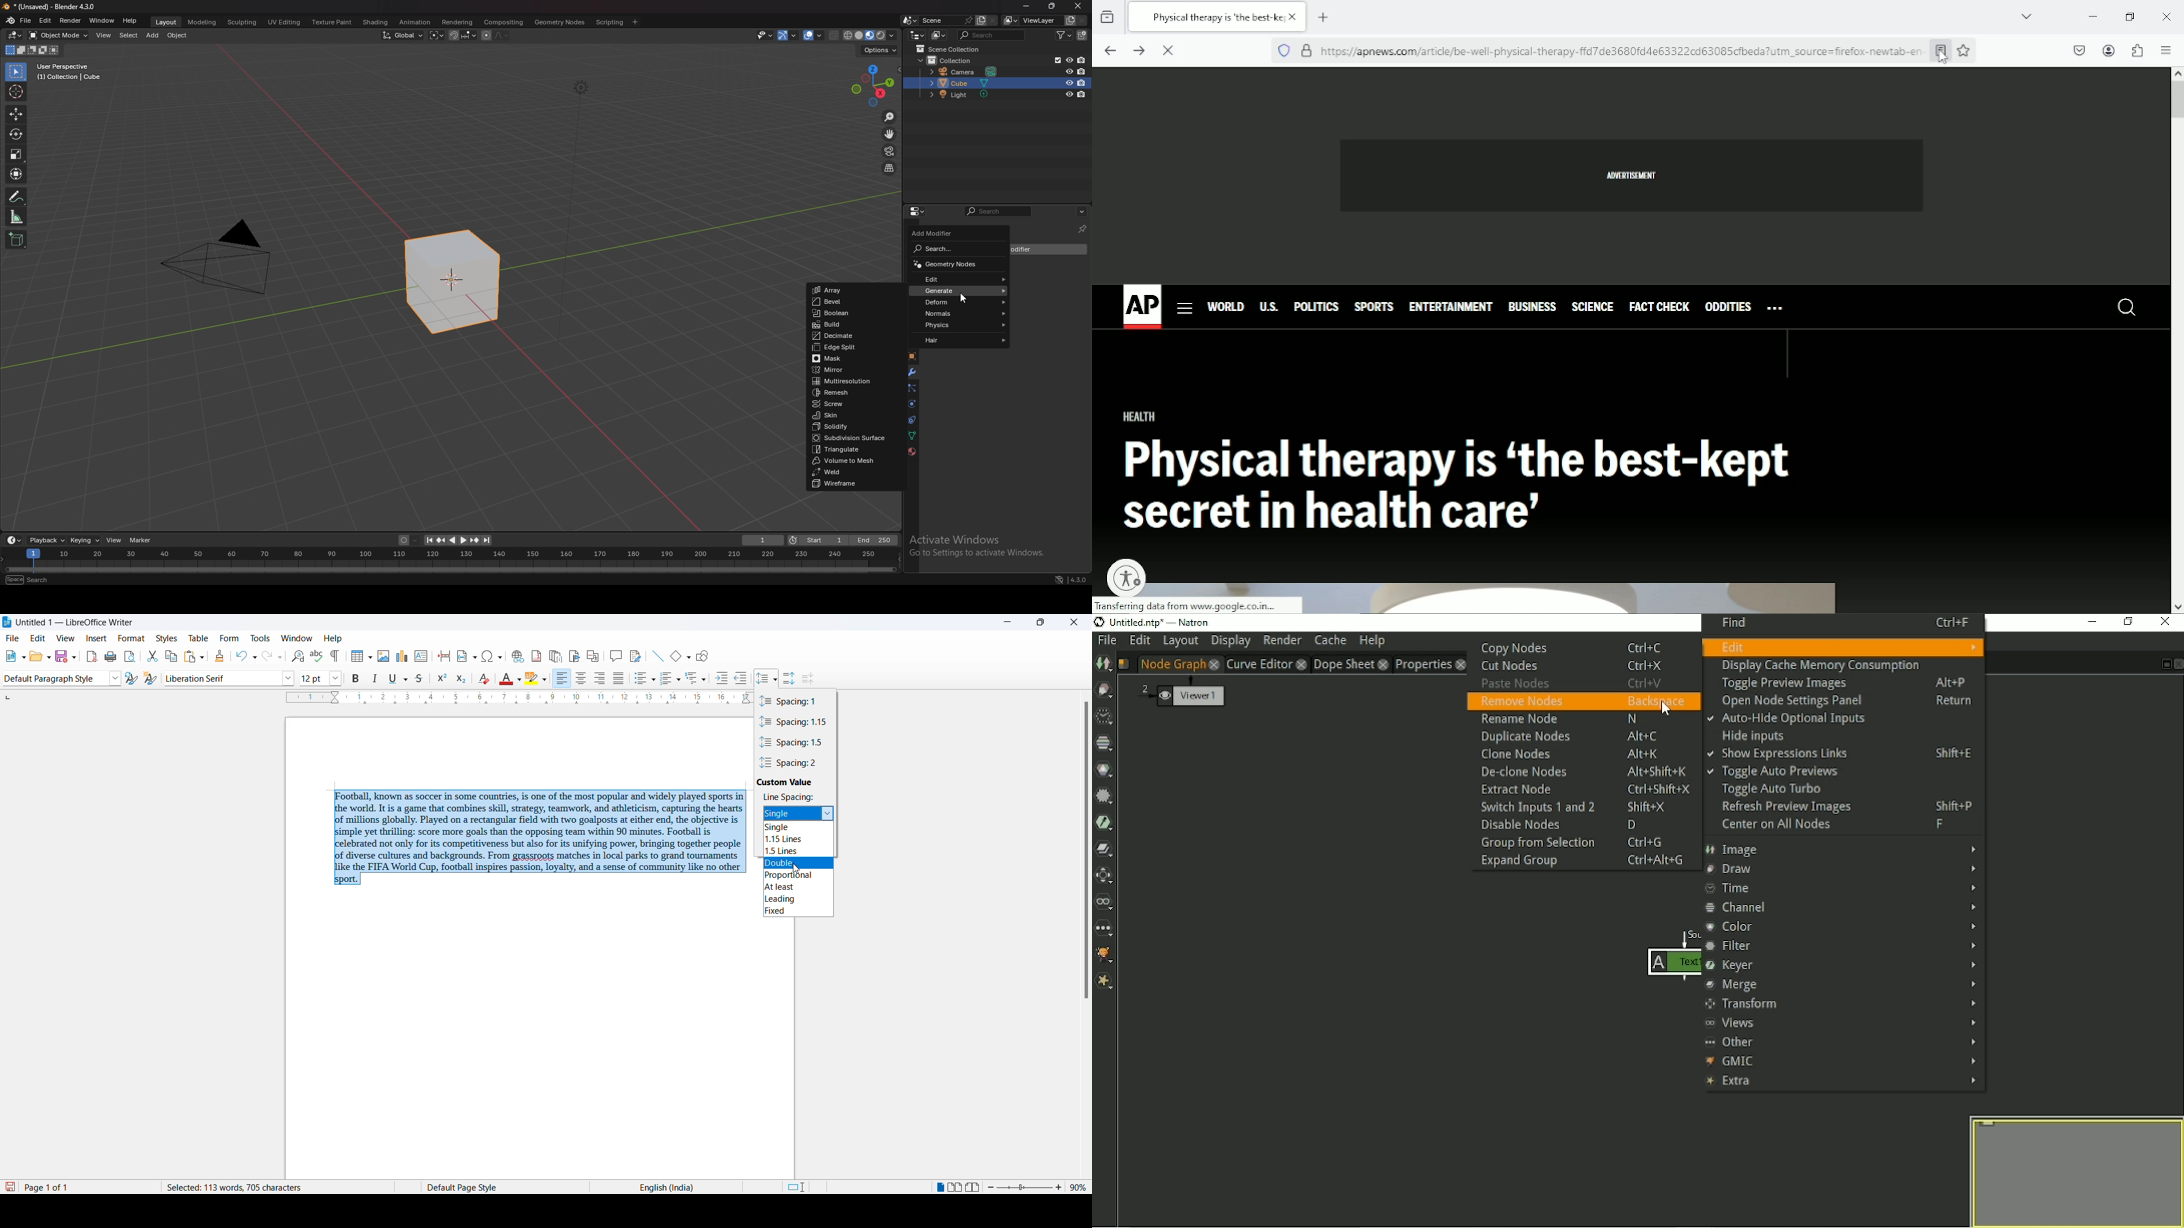  I want to click on close, so click(1168, 50).